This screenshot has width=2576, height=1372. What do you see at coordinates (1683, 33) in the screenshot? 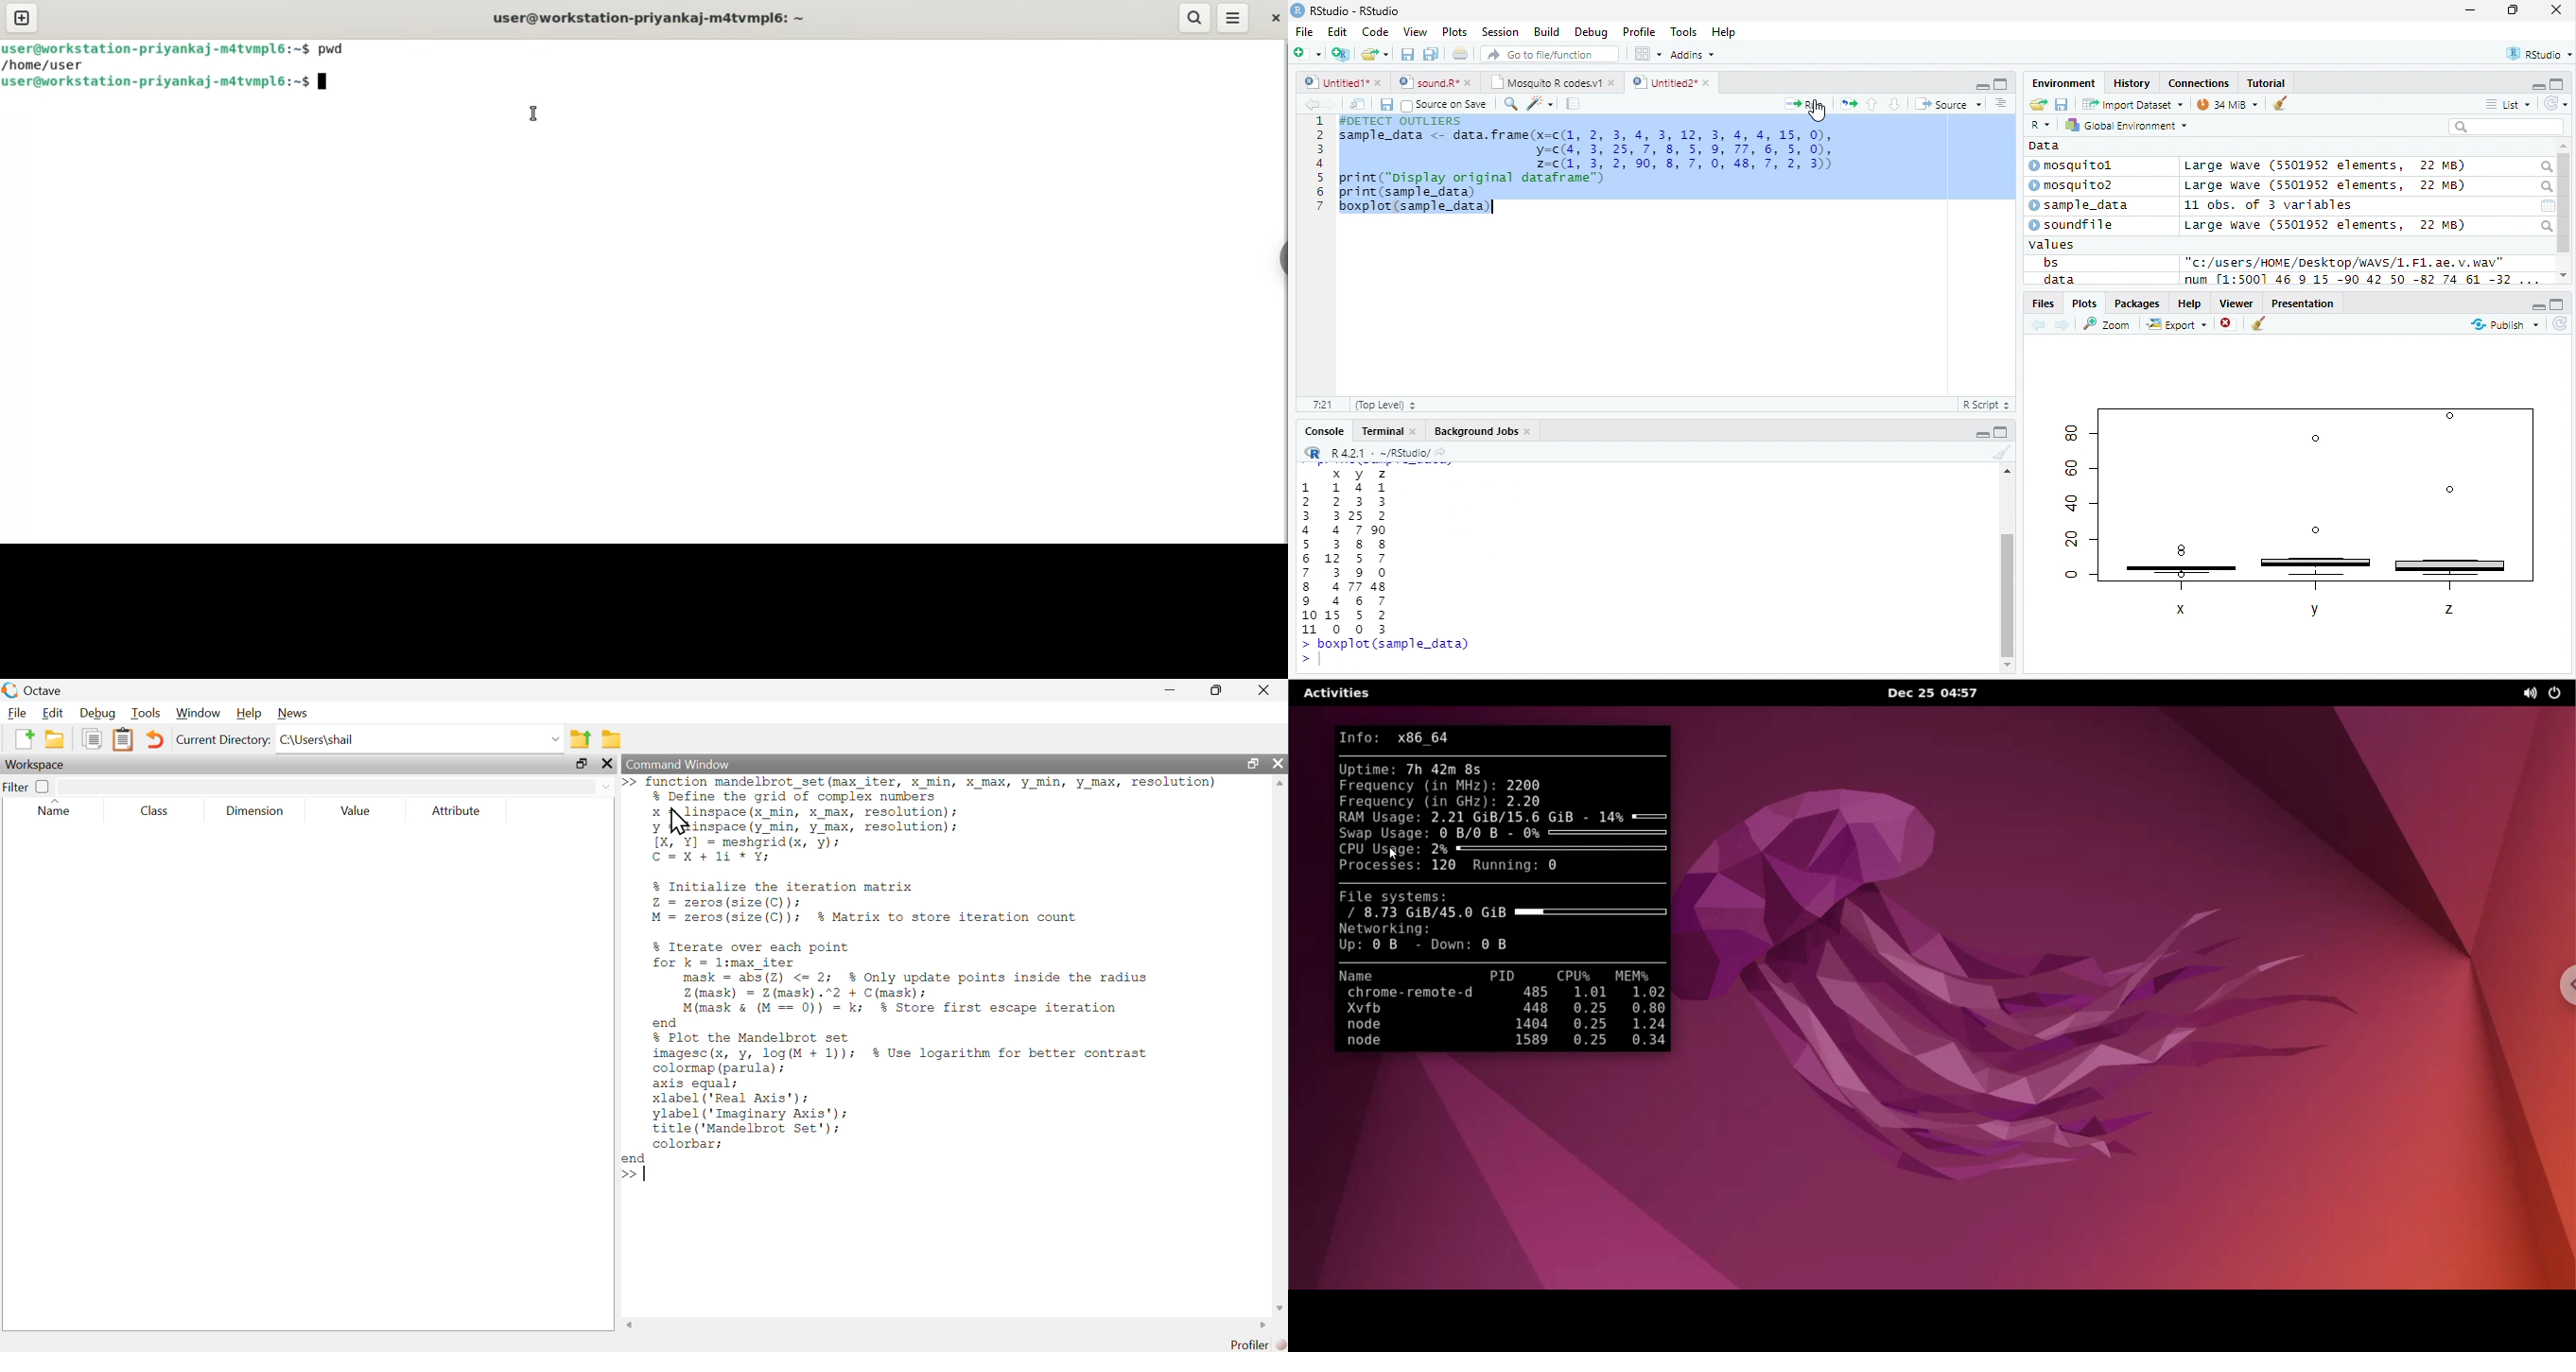
I see `Tools` at bounding box center [1683, 33].